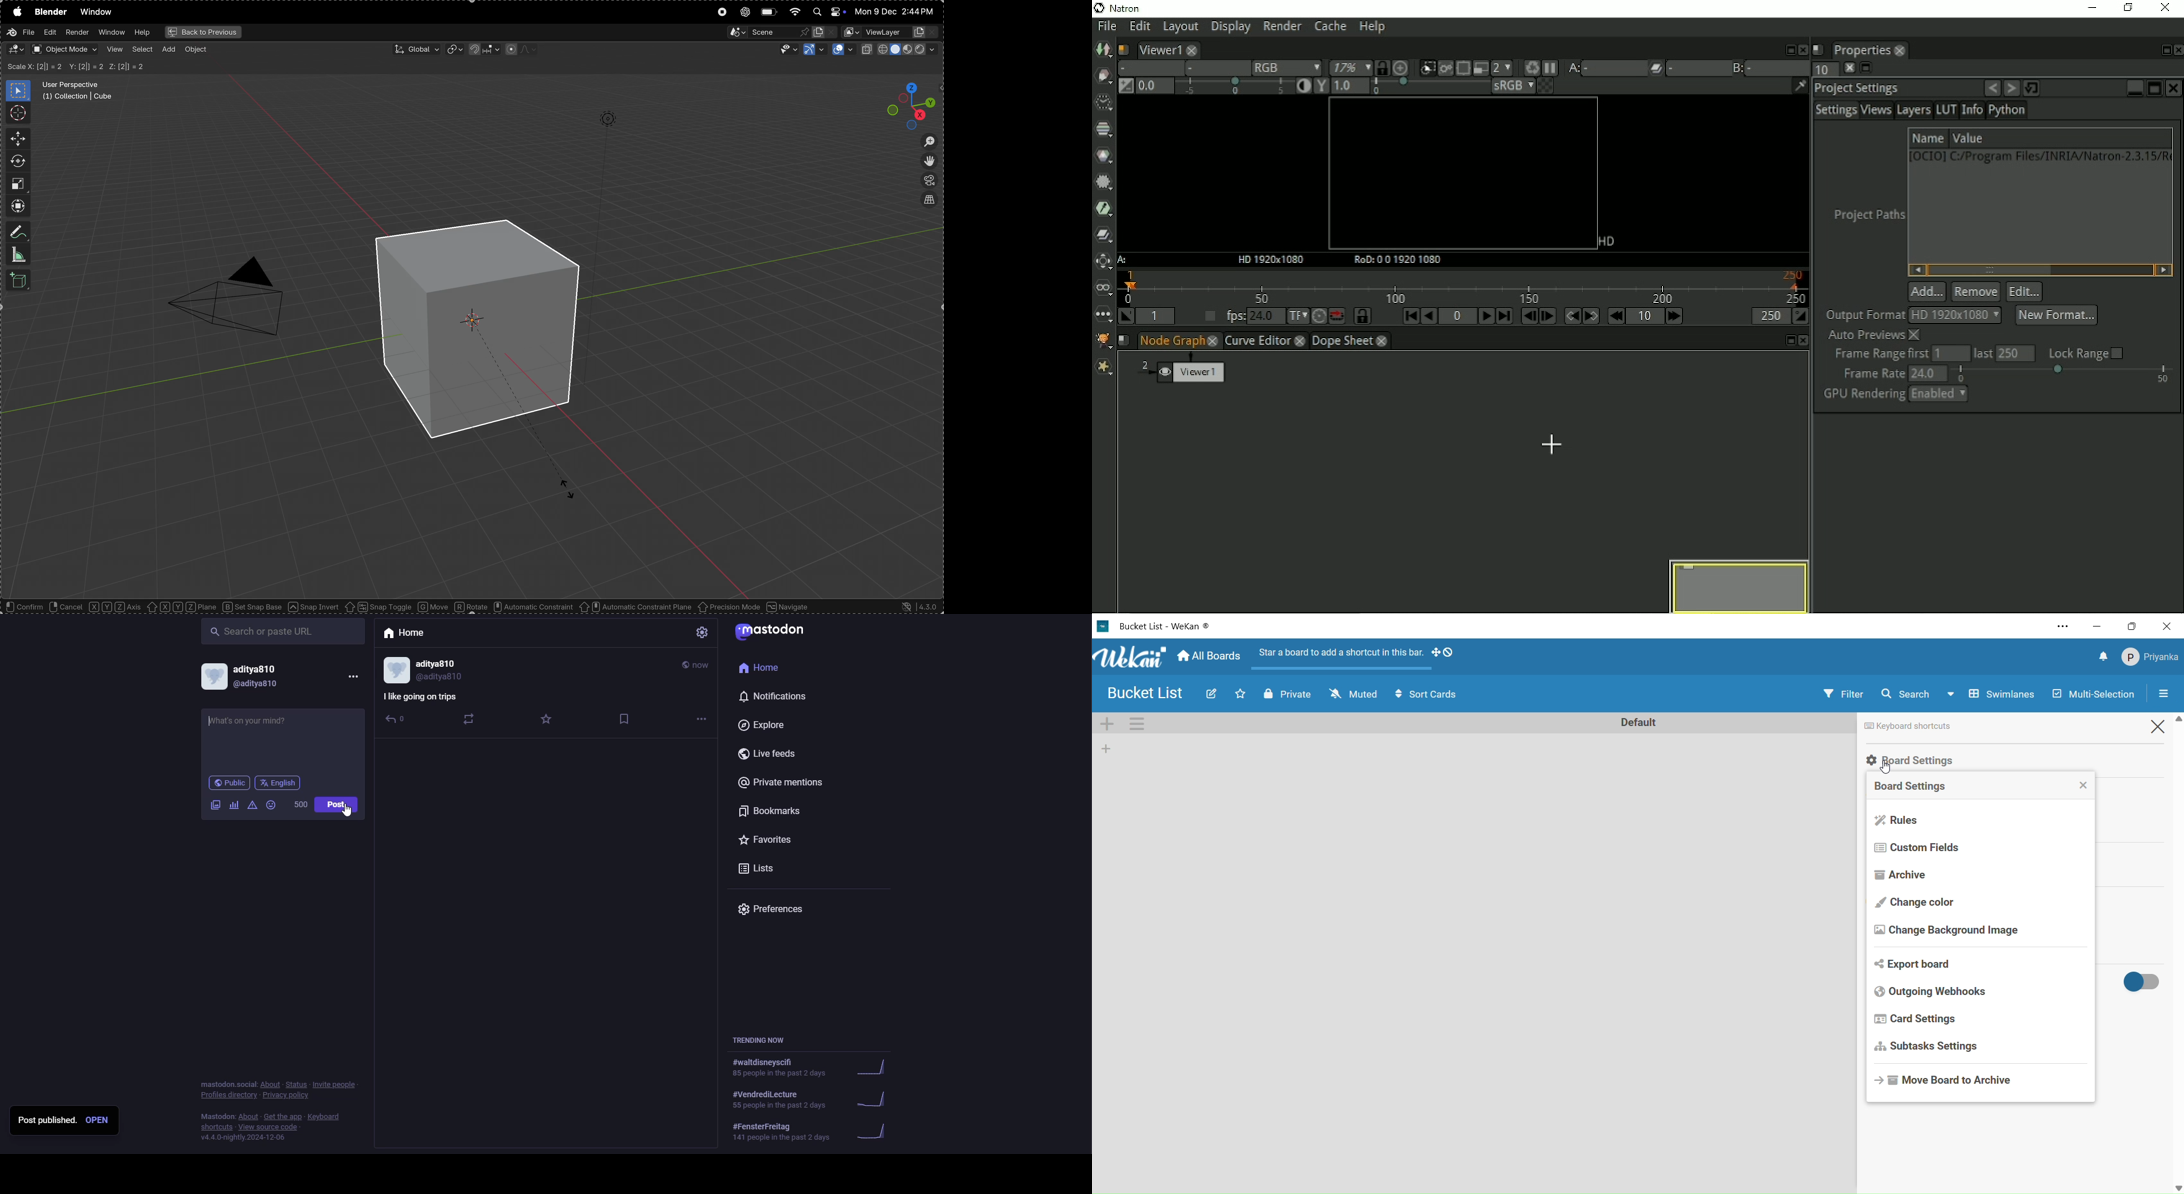 The width and height of the screenshot is (2184, 1204). What do you see at coordinates (338, 803) in the screenshot?
I see `post` at bounding box center [338, 803].